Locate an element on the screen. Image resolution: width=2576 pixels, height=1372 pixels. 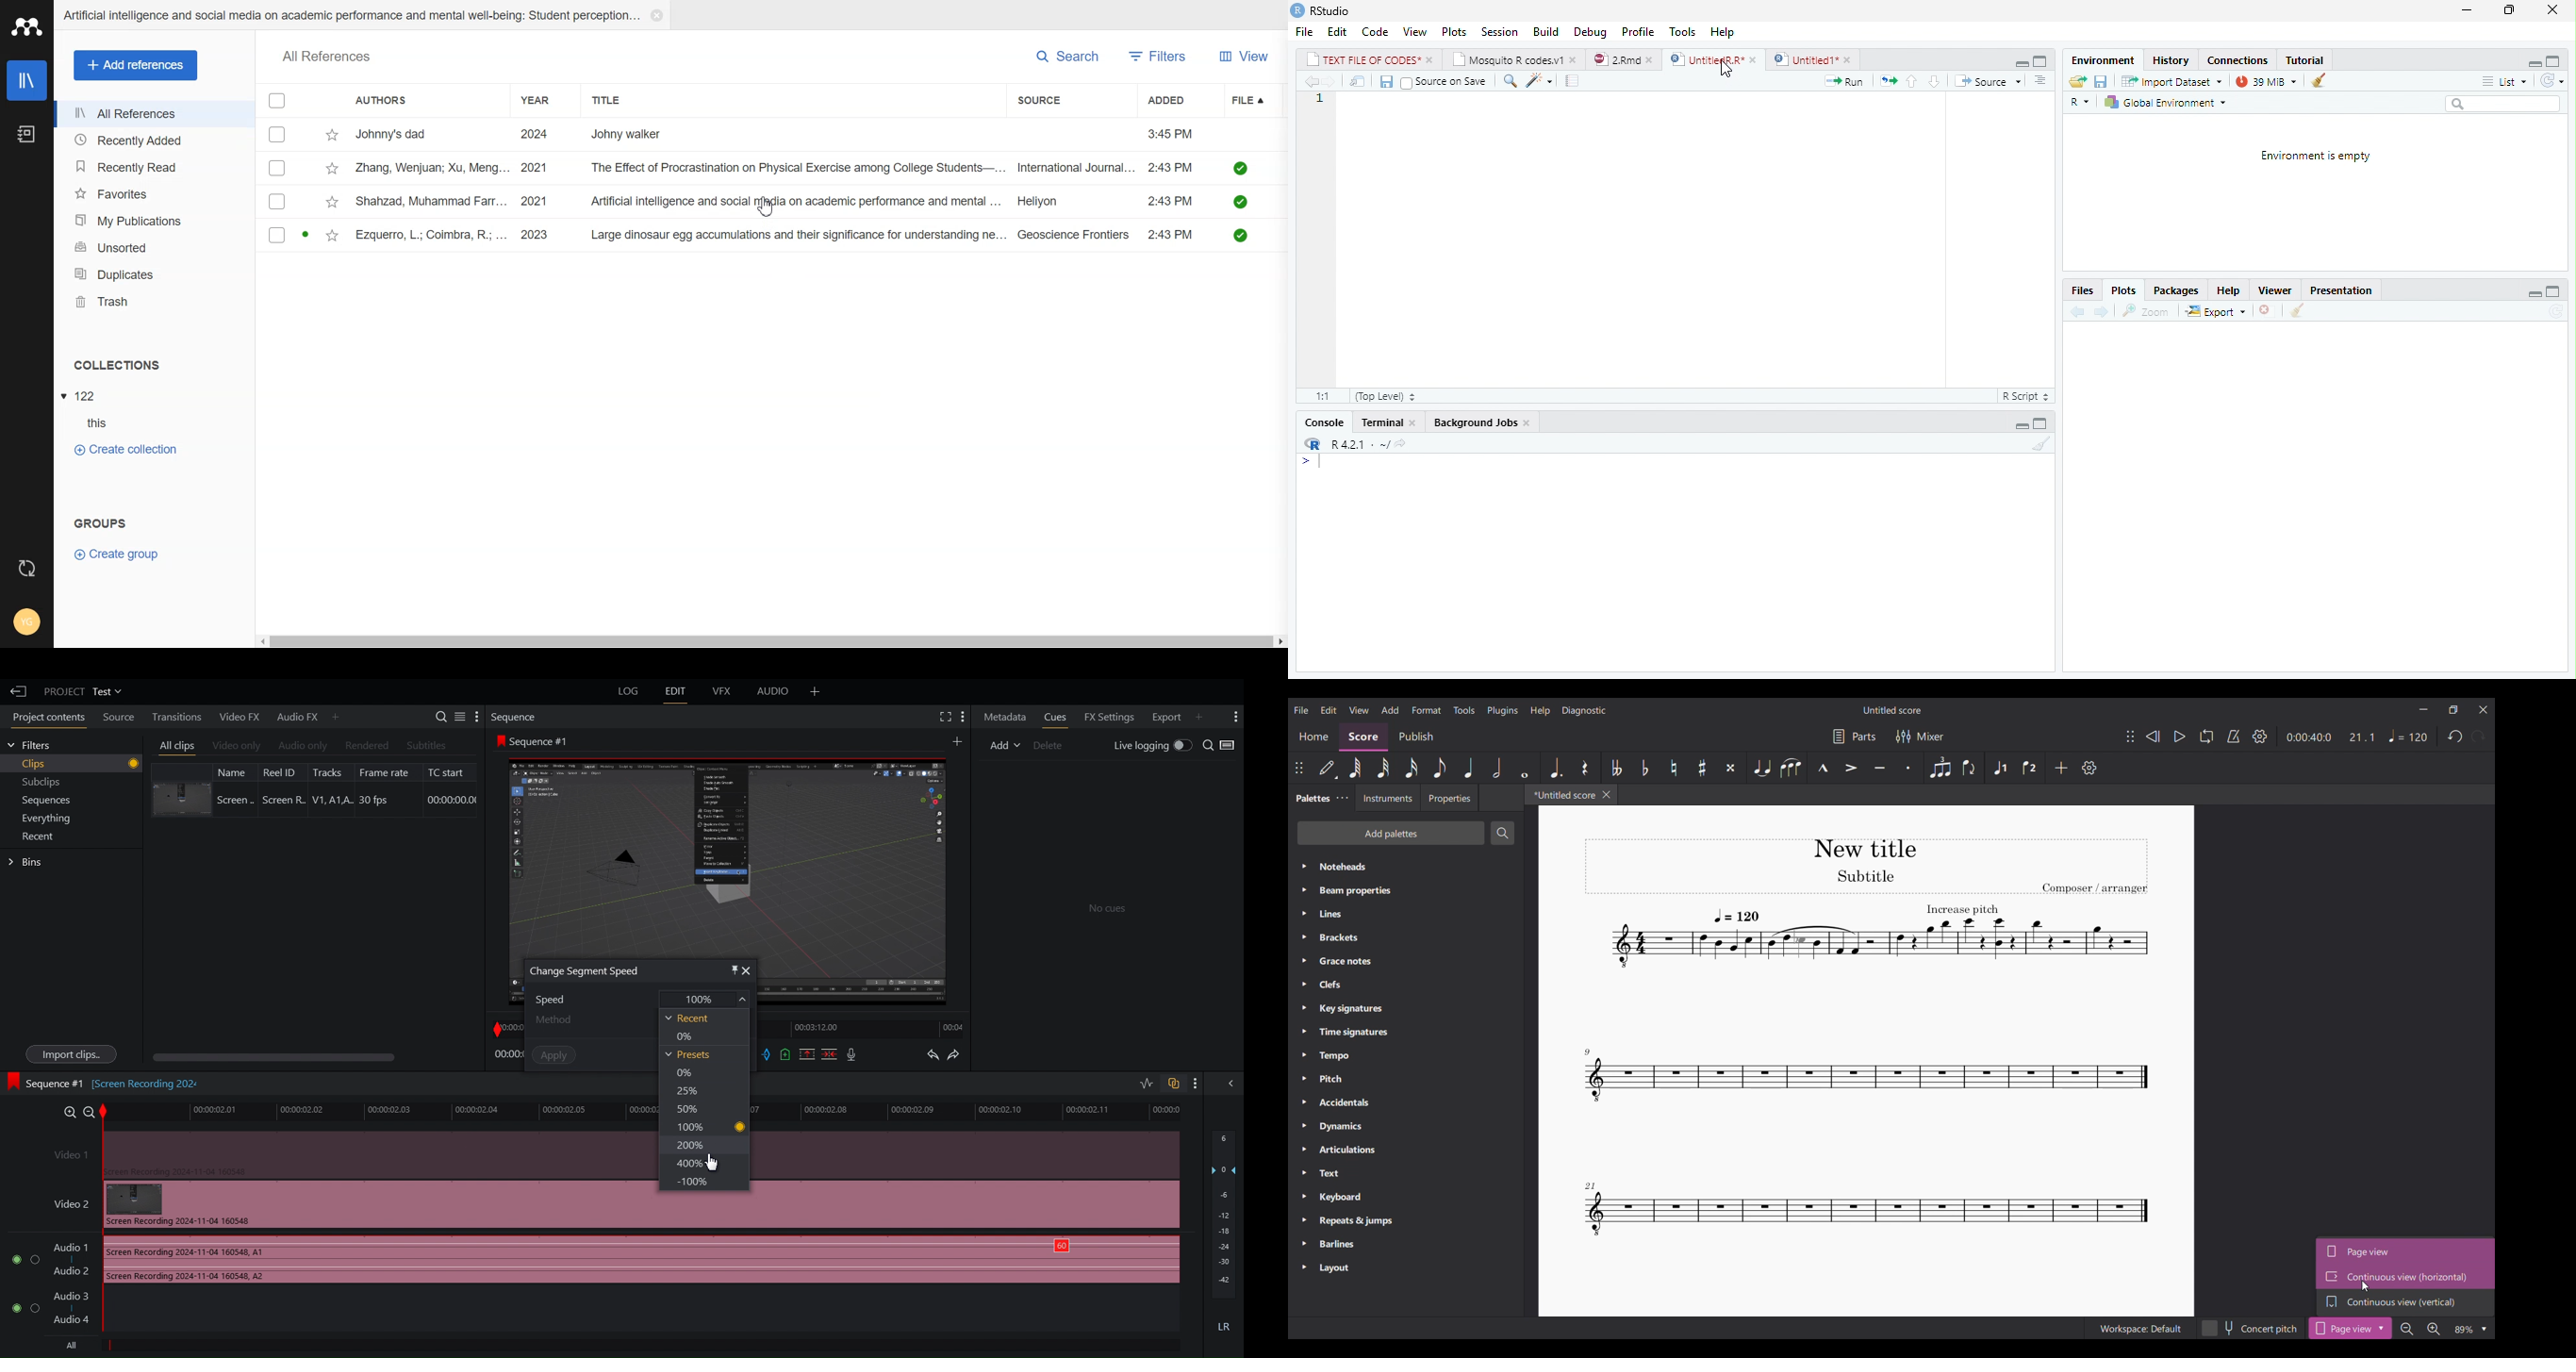
Plots is located at coordinates (2122, 290).